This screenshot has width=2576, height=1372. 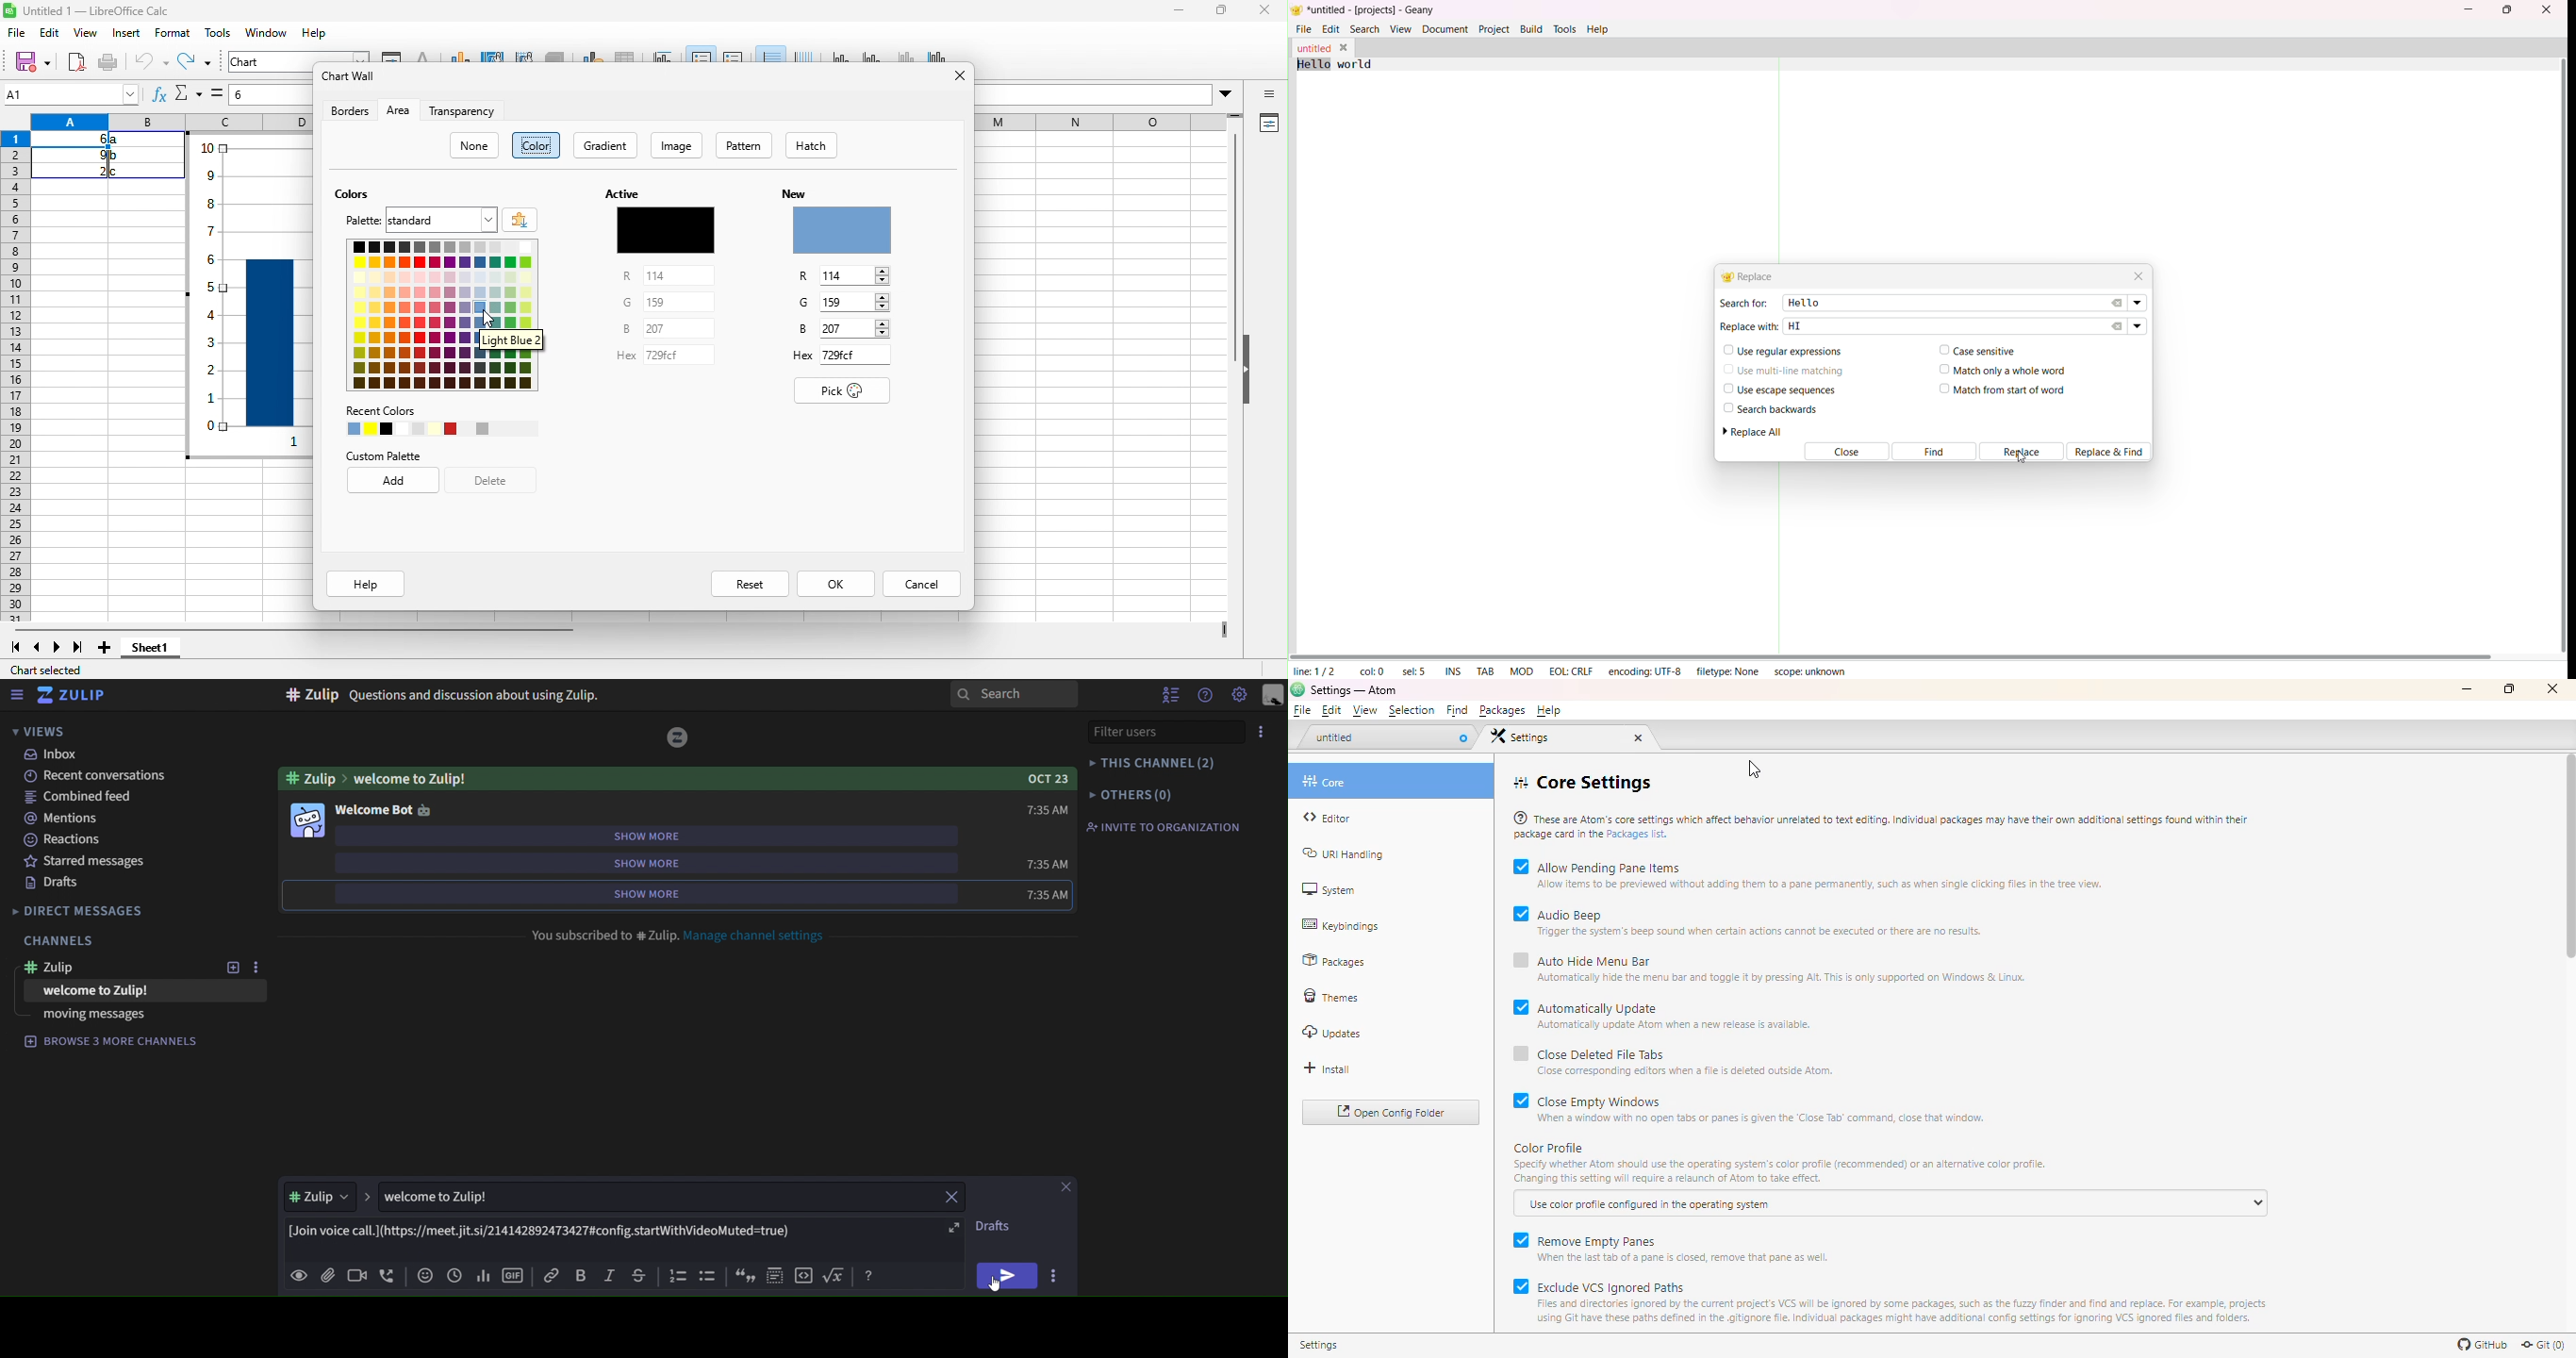 I want to click on new sheet, so click(x=107, y=651).